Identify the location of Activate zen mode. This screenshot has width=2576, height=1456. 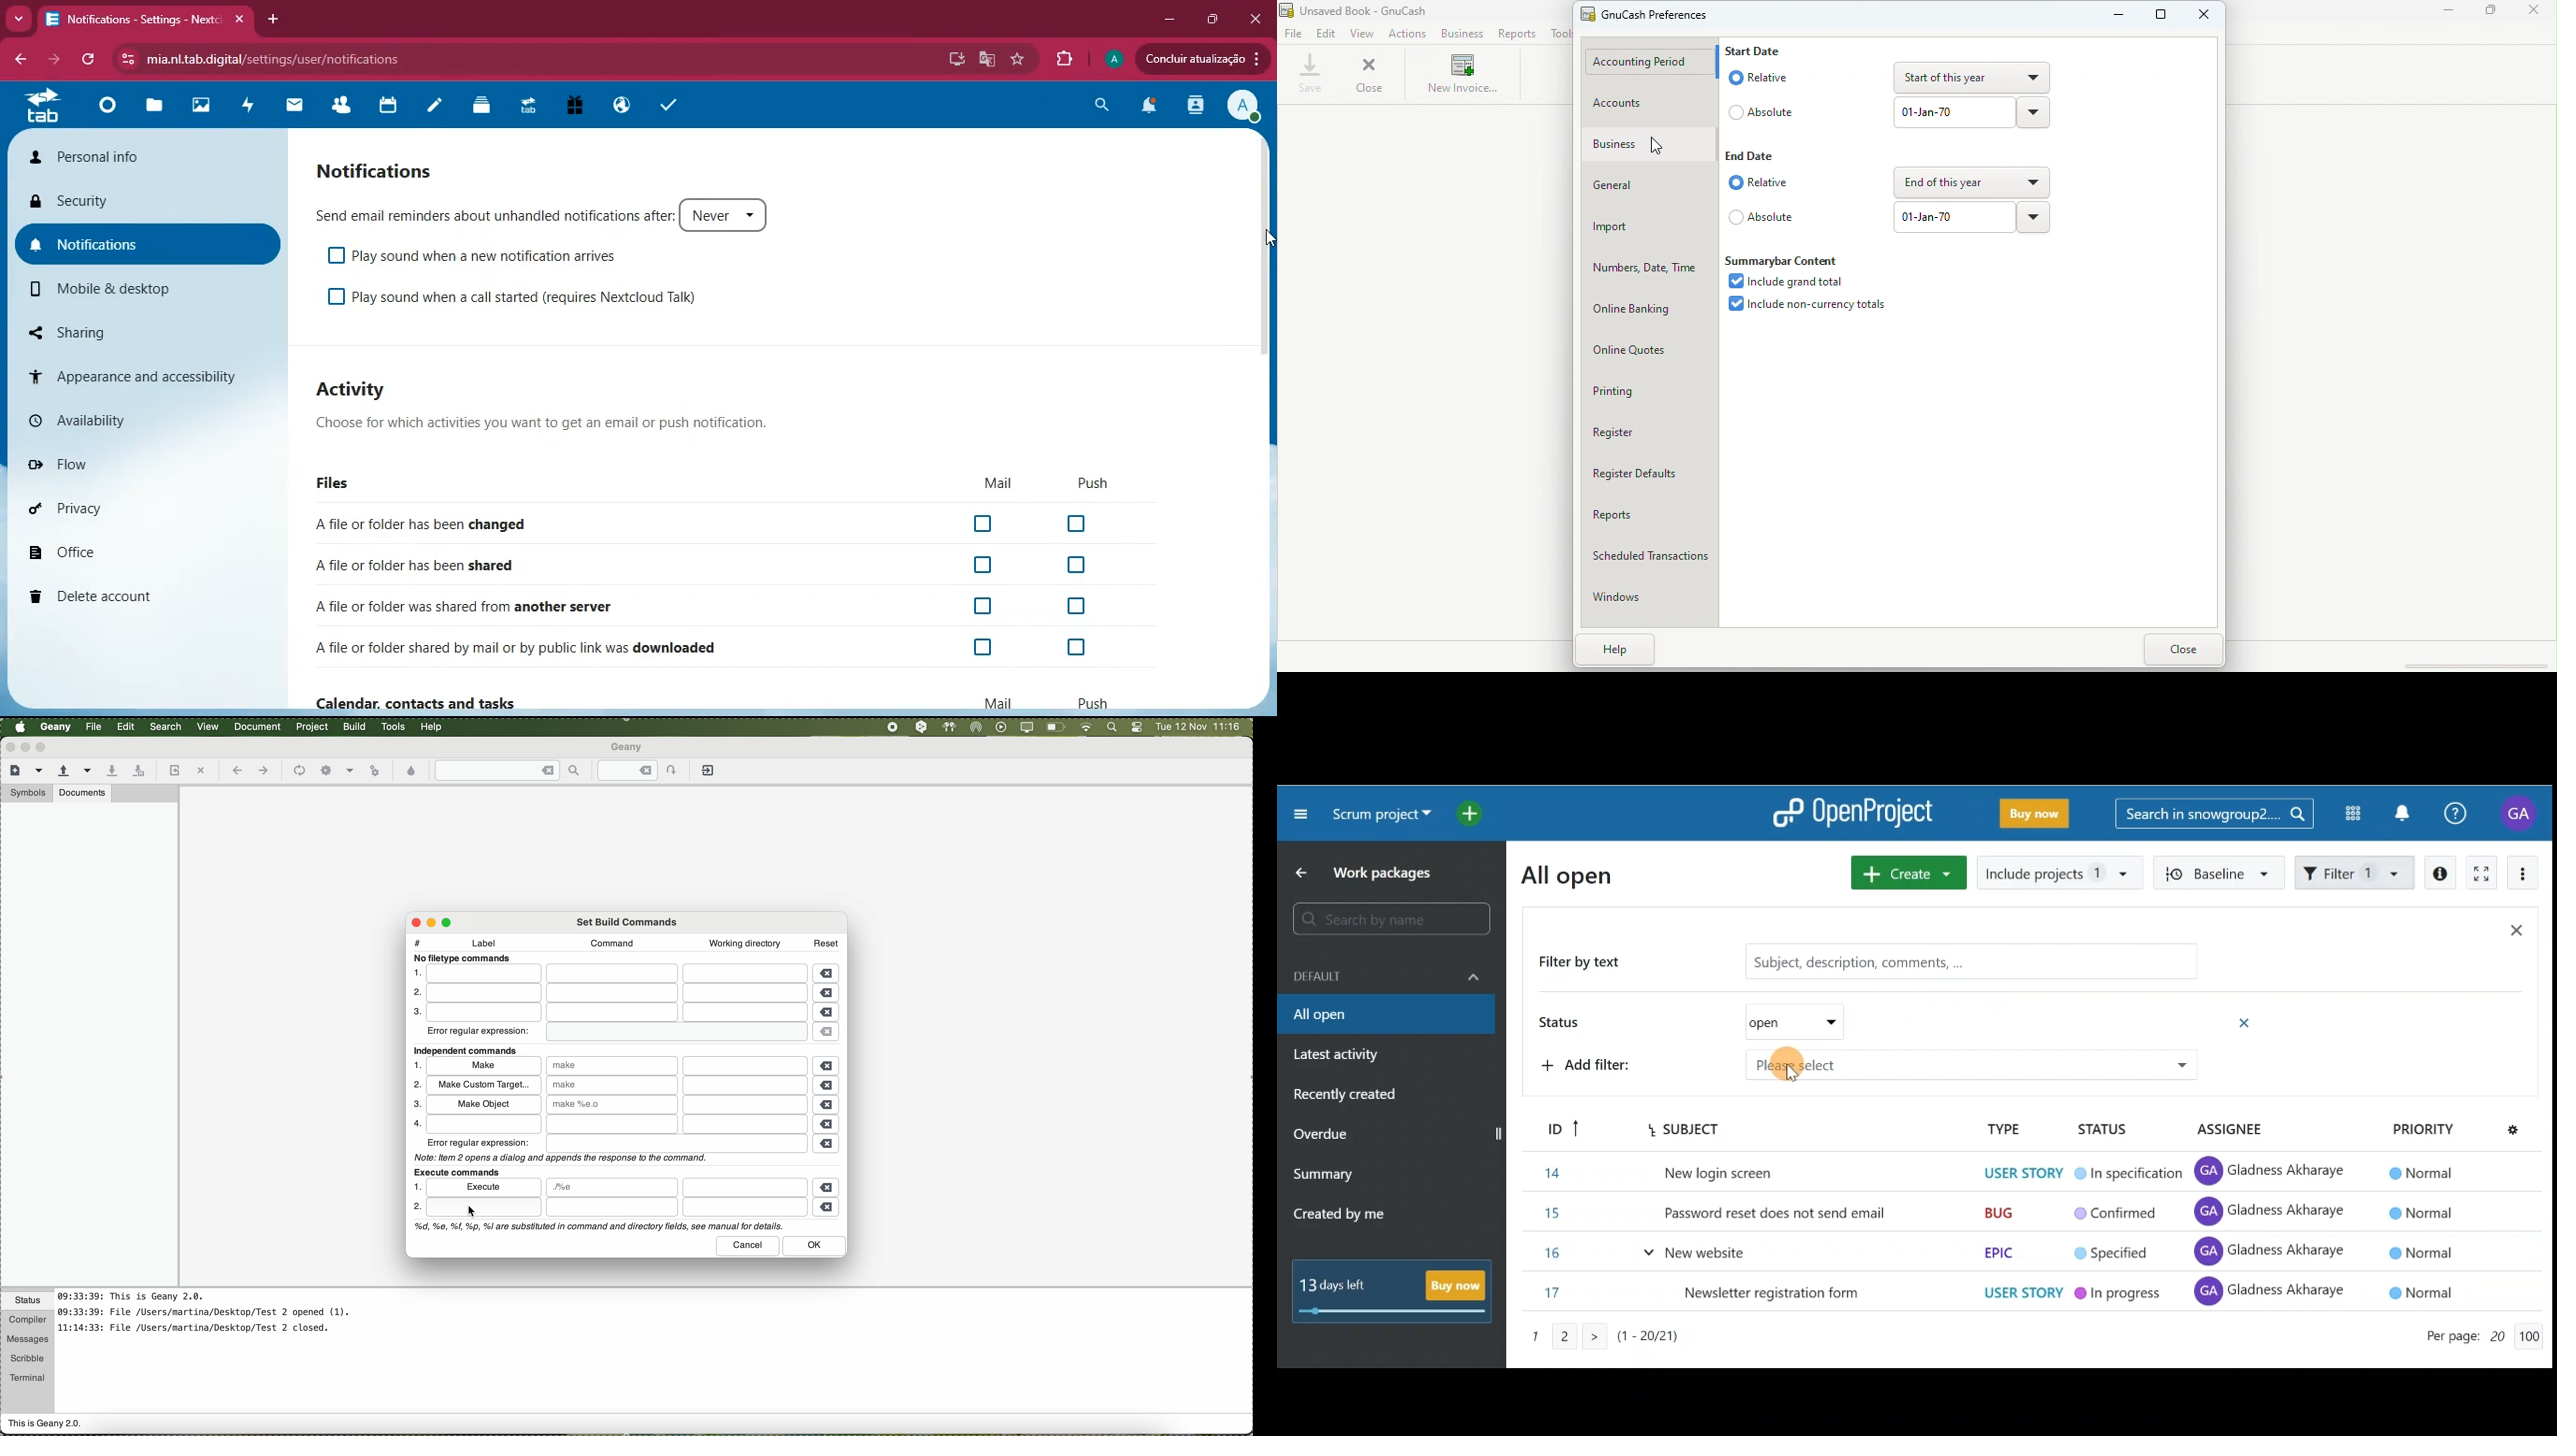
(2480, 875).